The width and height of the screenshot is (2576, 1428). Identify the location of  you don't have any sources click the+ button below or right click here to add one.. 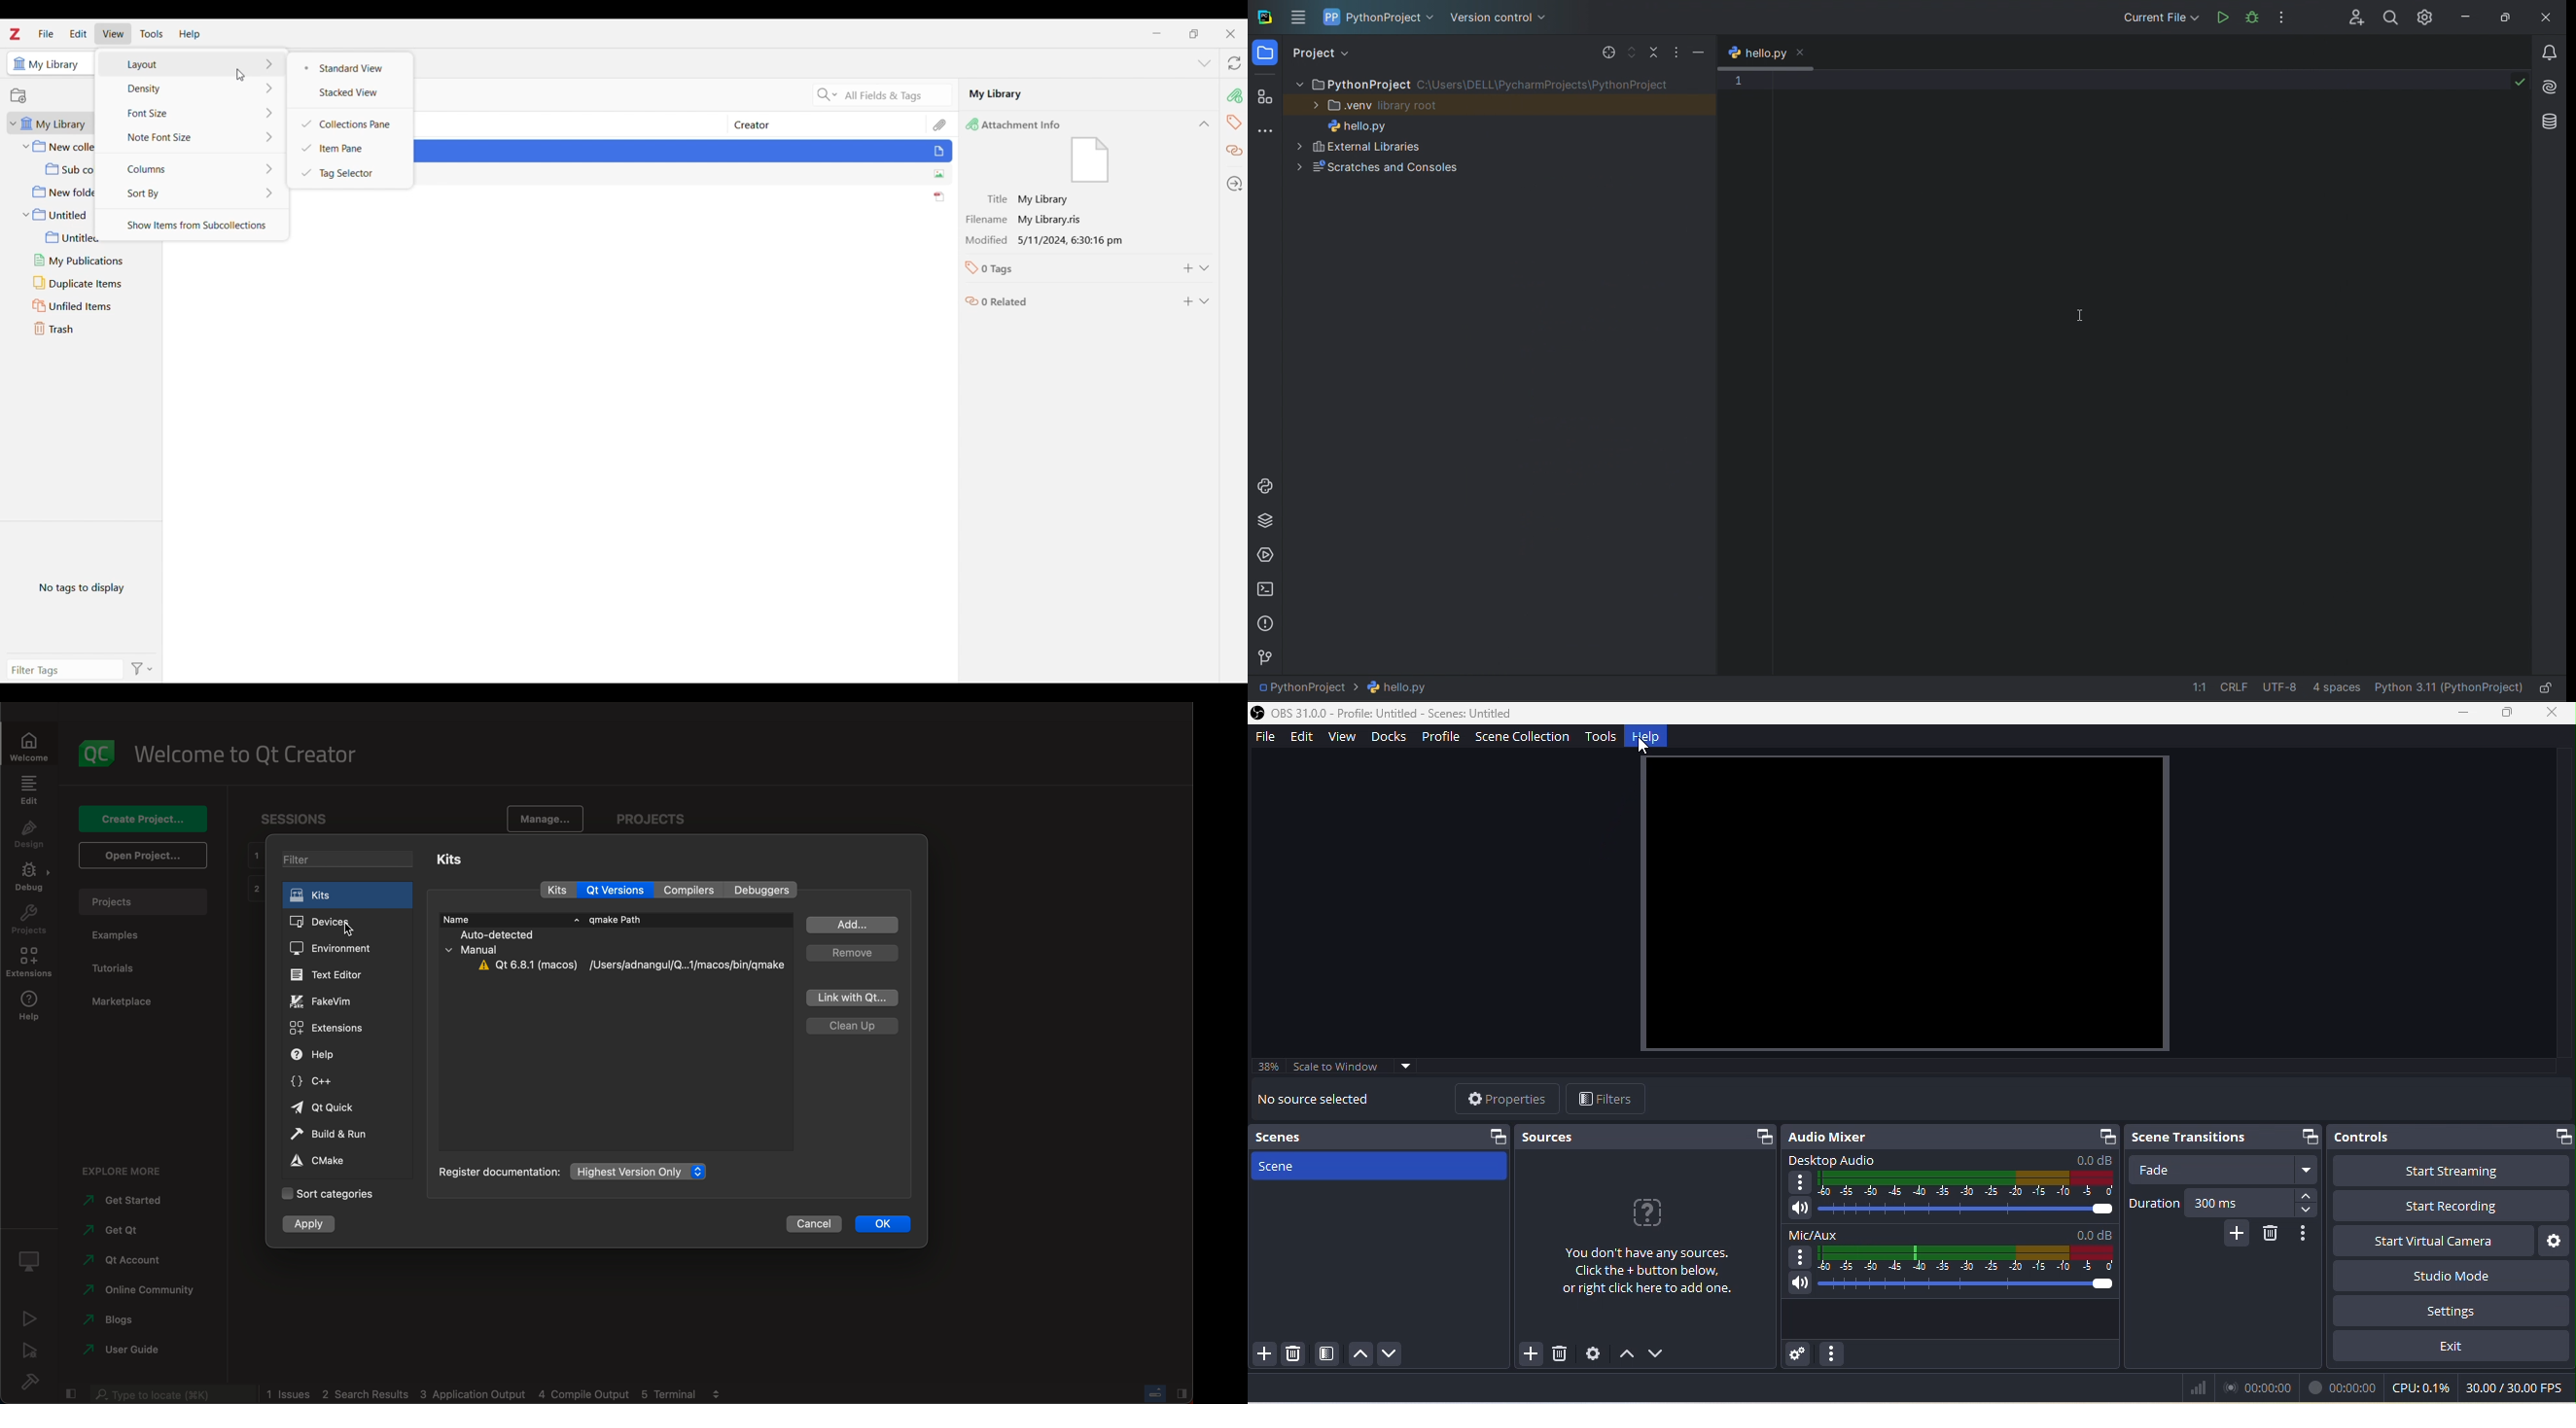
(1645, 1256).